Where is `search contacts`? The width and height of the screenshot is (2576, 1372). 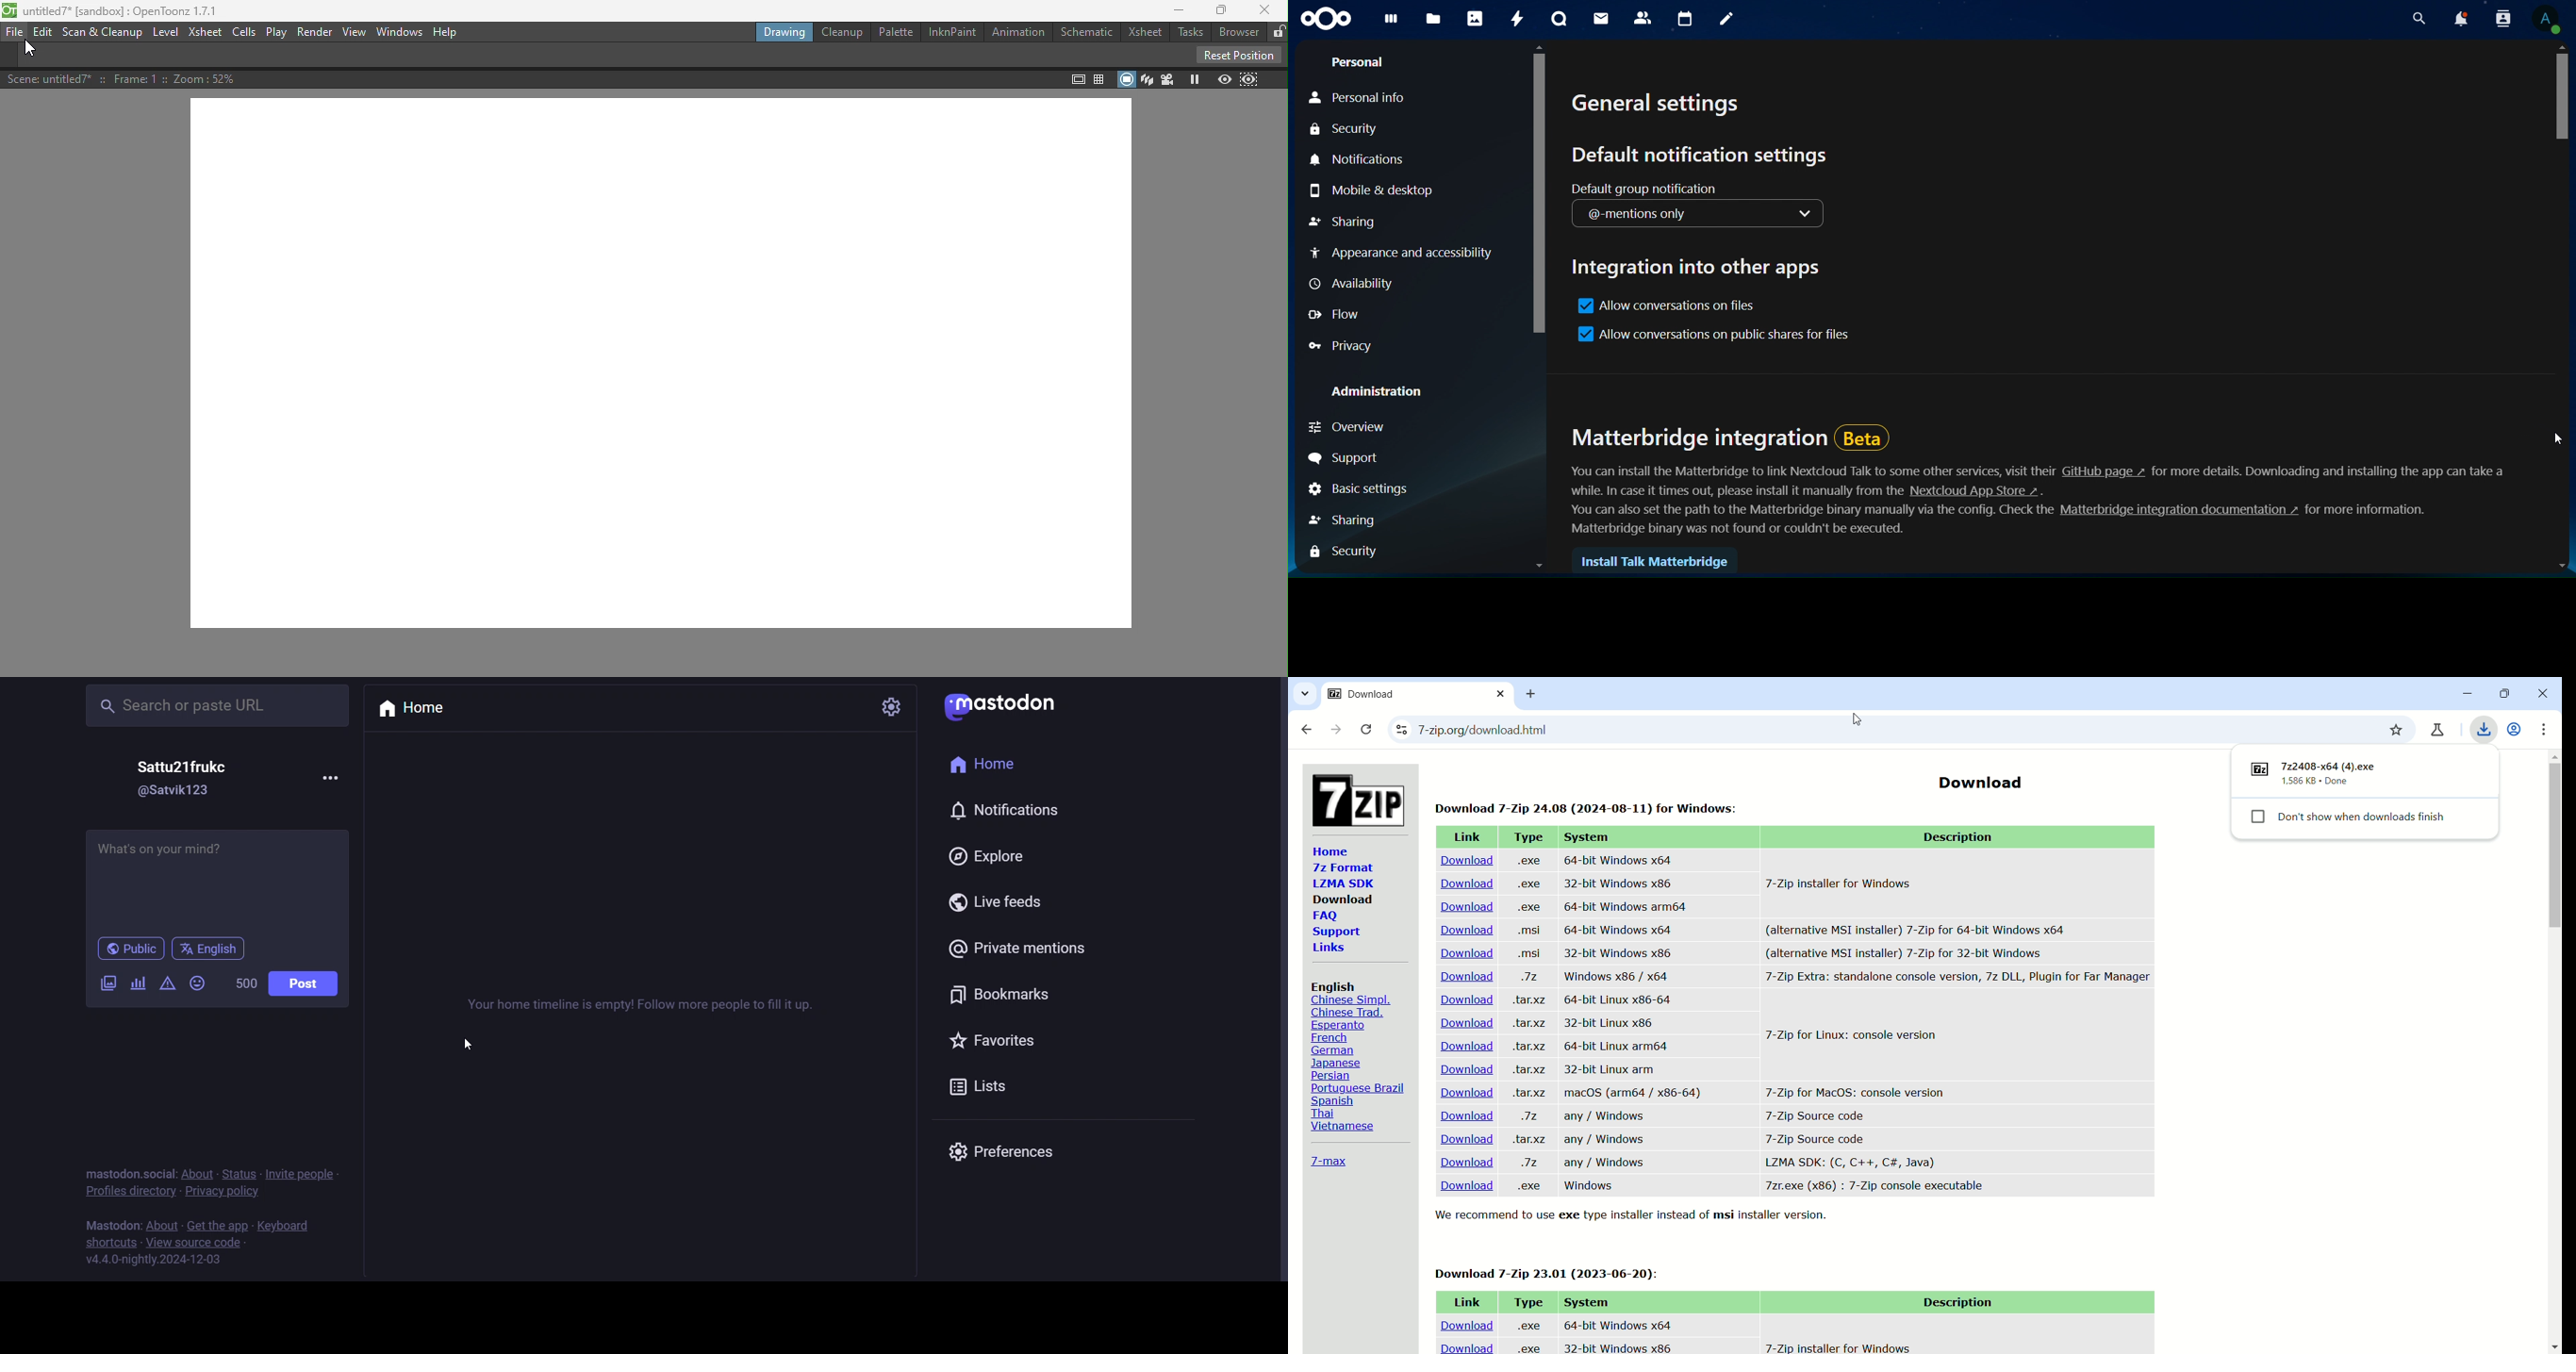
search contacts is located at coordinates (2501, 19).